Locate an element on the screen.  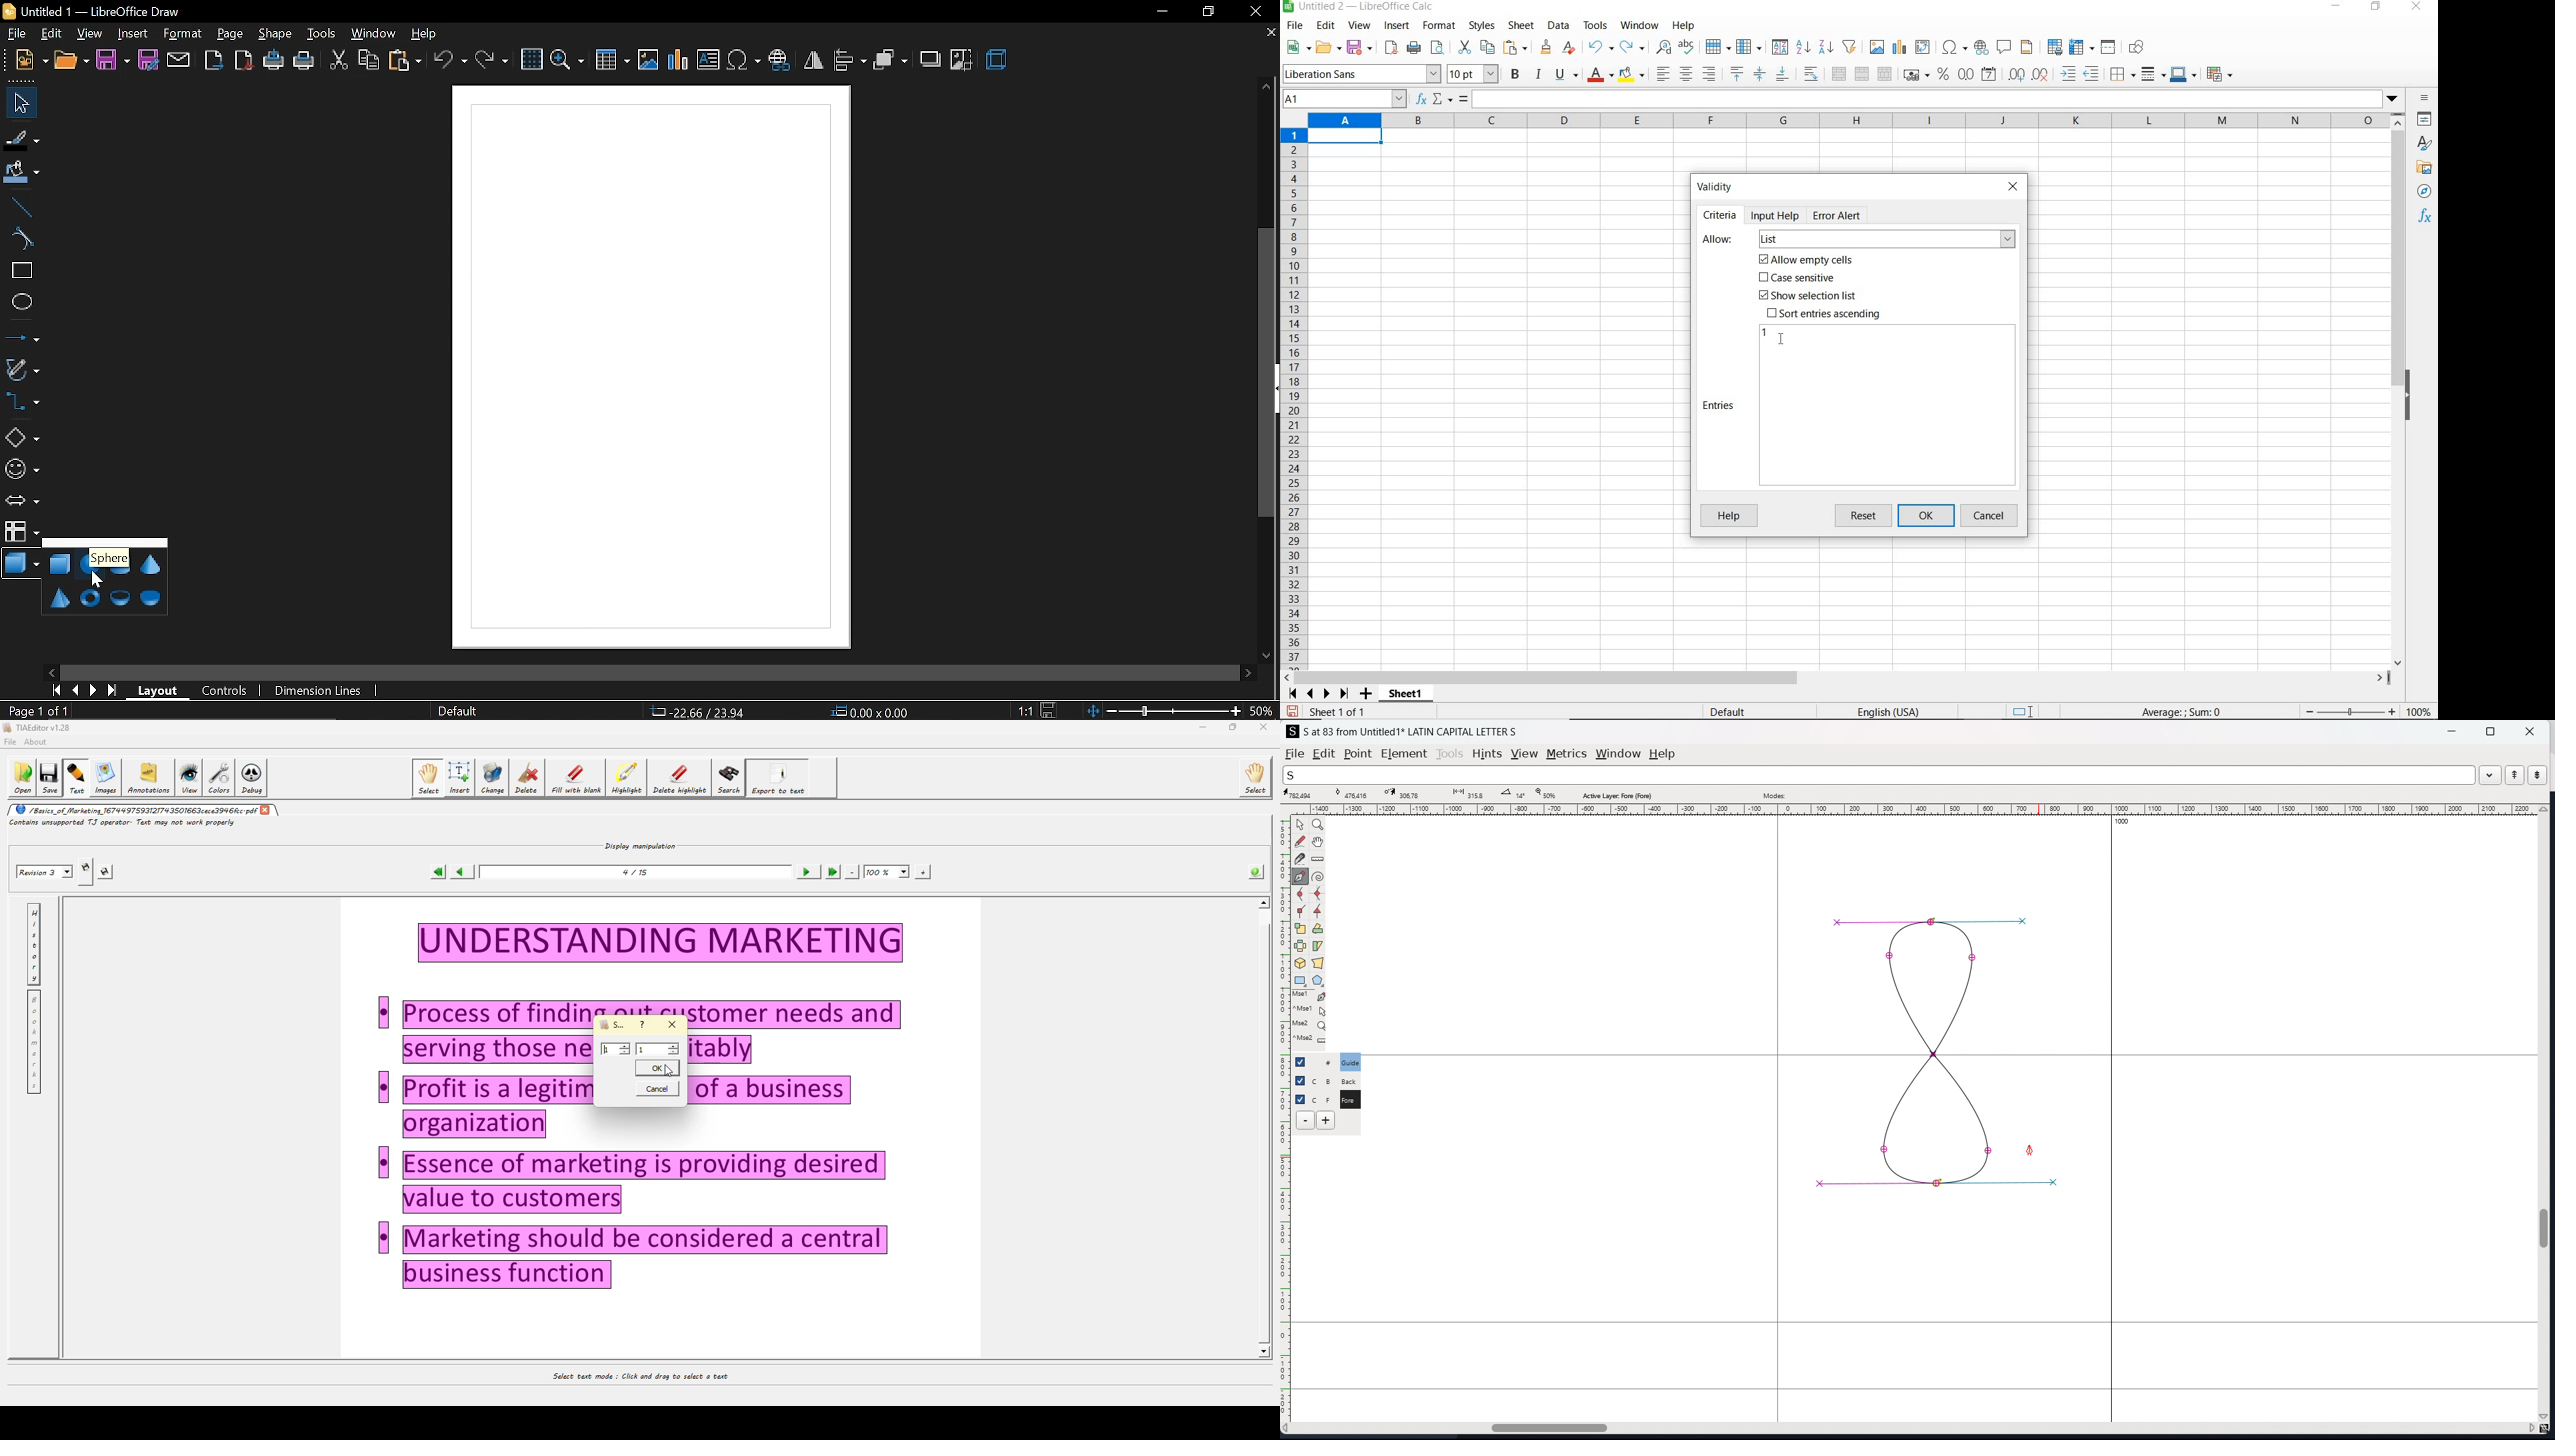
save is located at coordinates (1292, 712).